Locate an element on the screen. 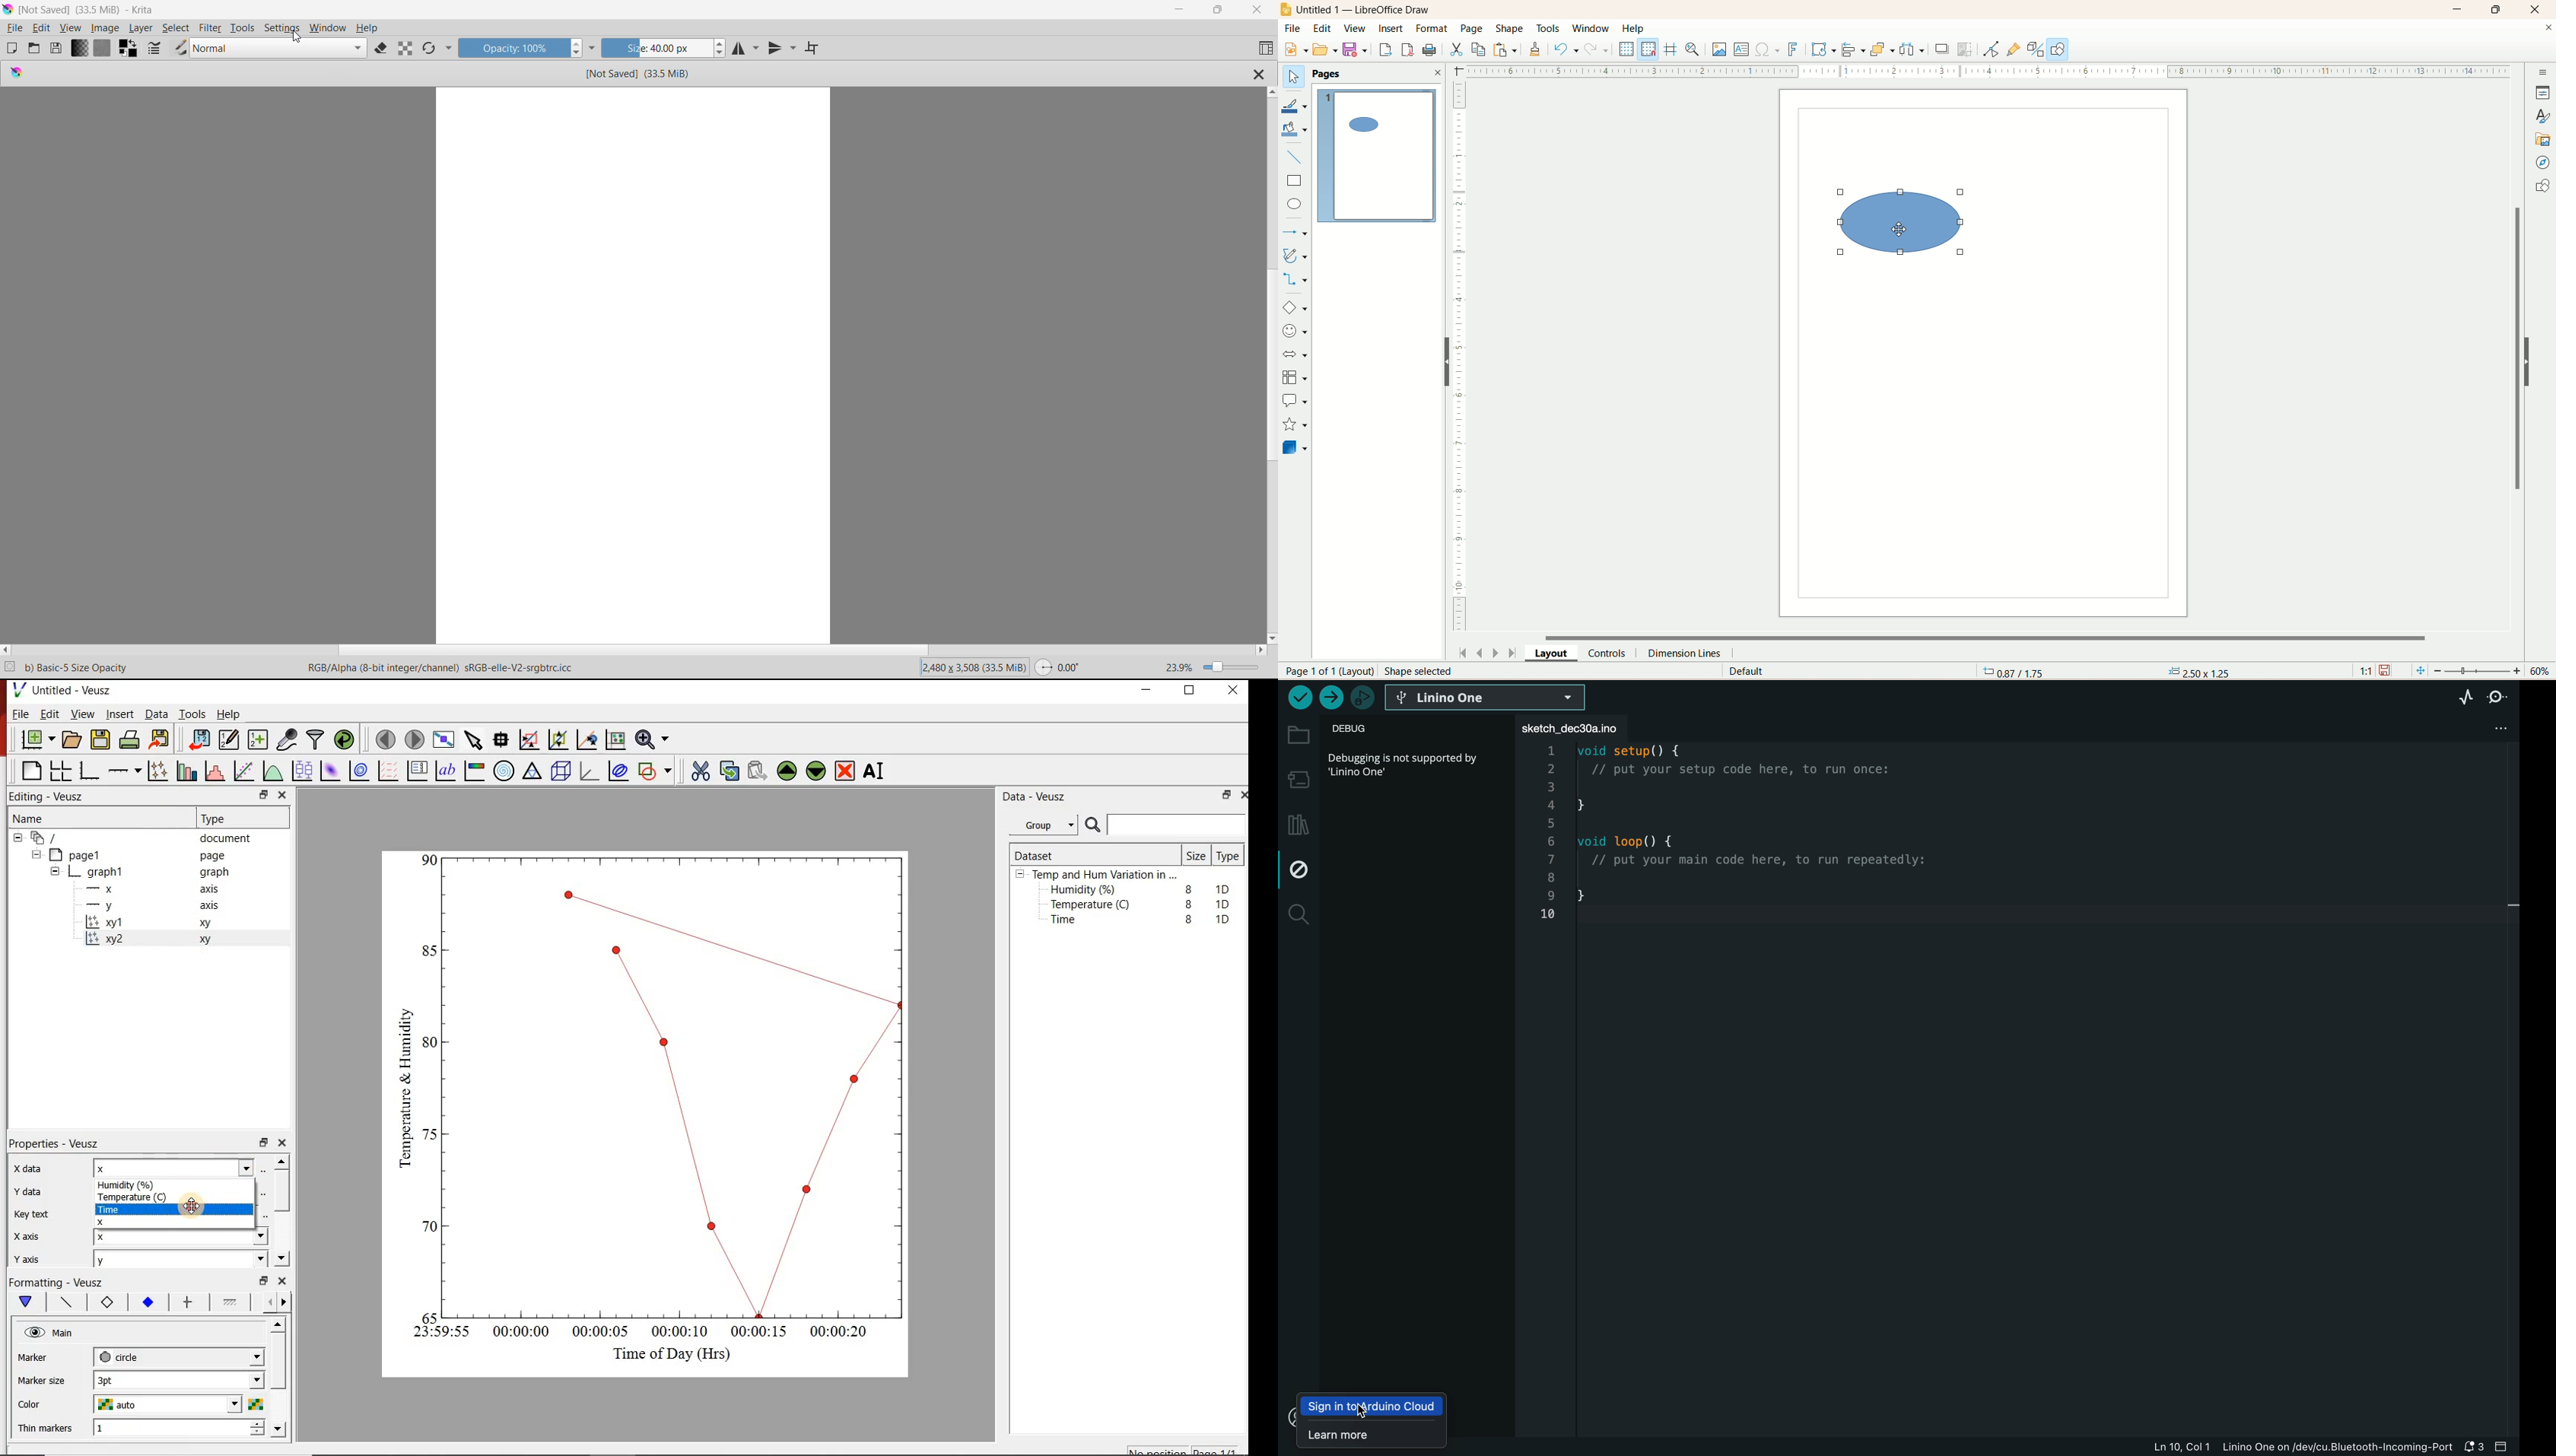  lines and arrows is located at coordinates (1295, 232).